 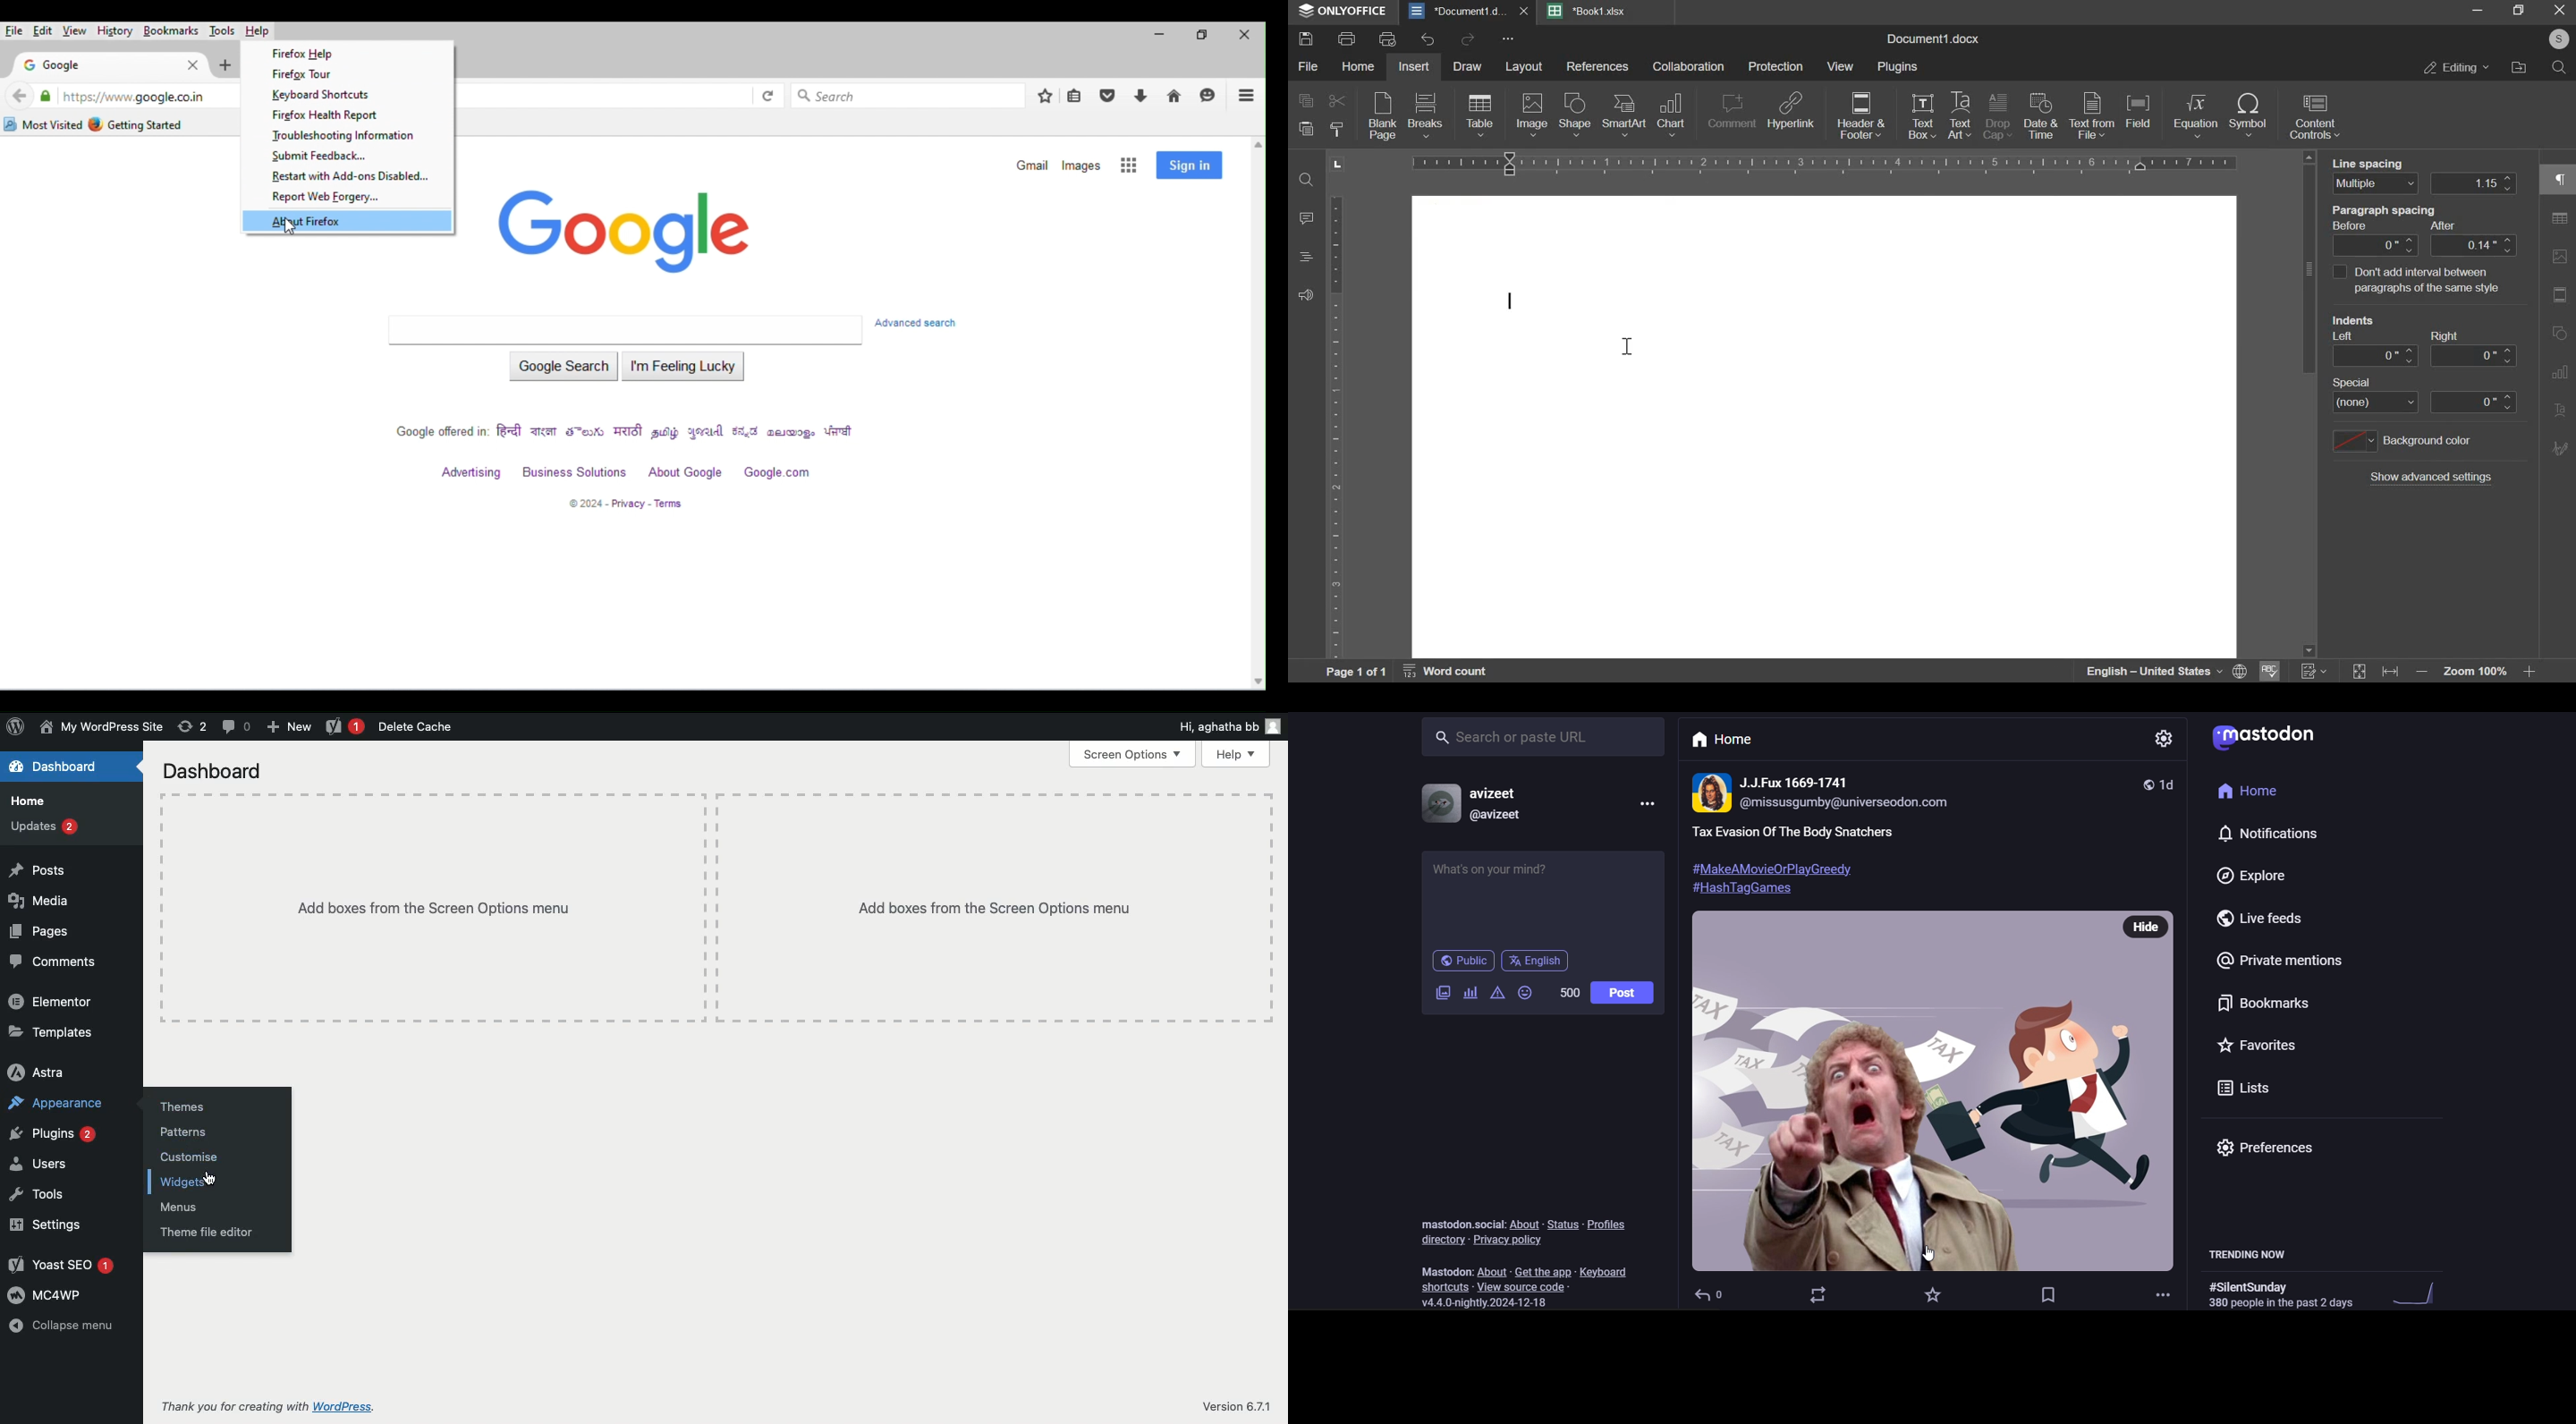 What do you see at coordinates (1960, 117) in the screenshot?
I see `text art` at bounding box center [1960, 117].